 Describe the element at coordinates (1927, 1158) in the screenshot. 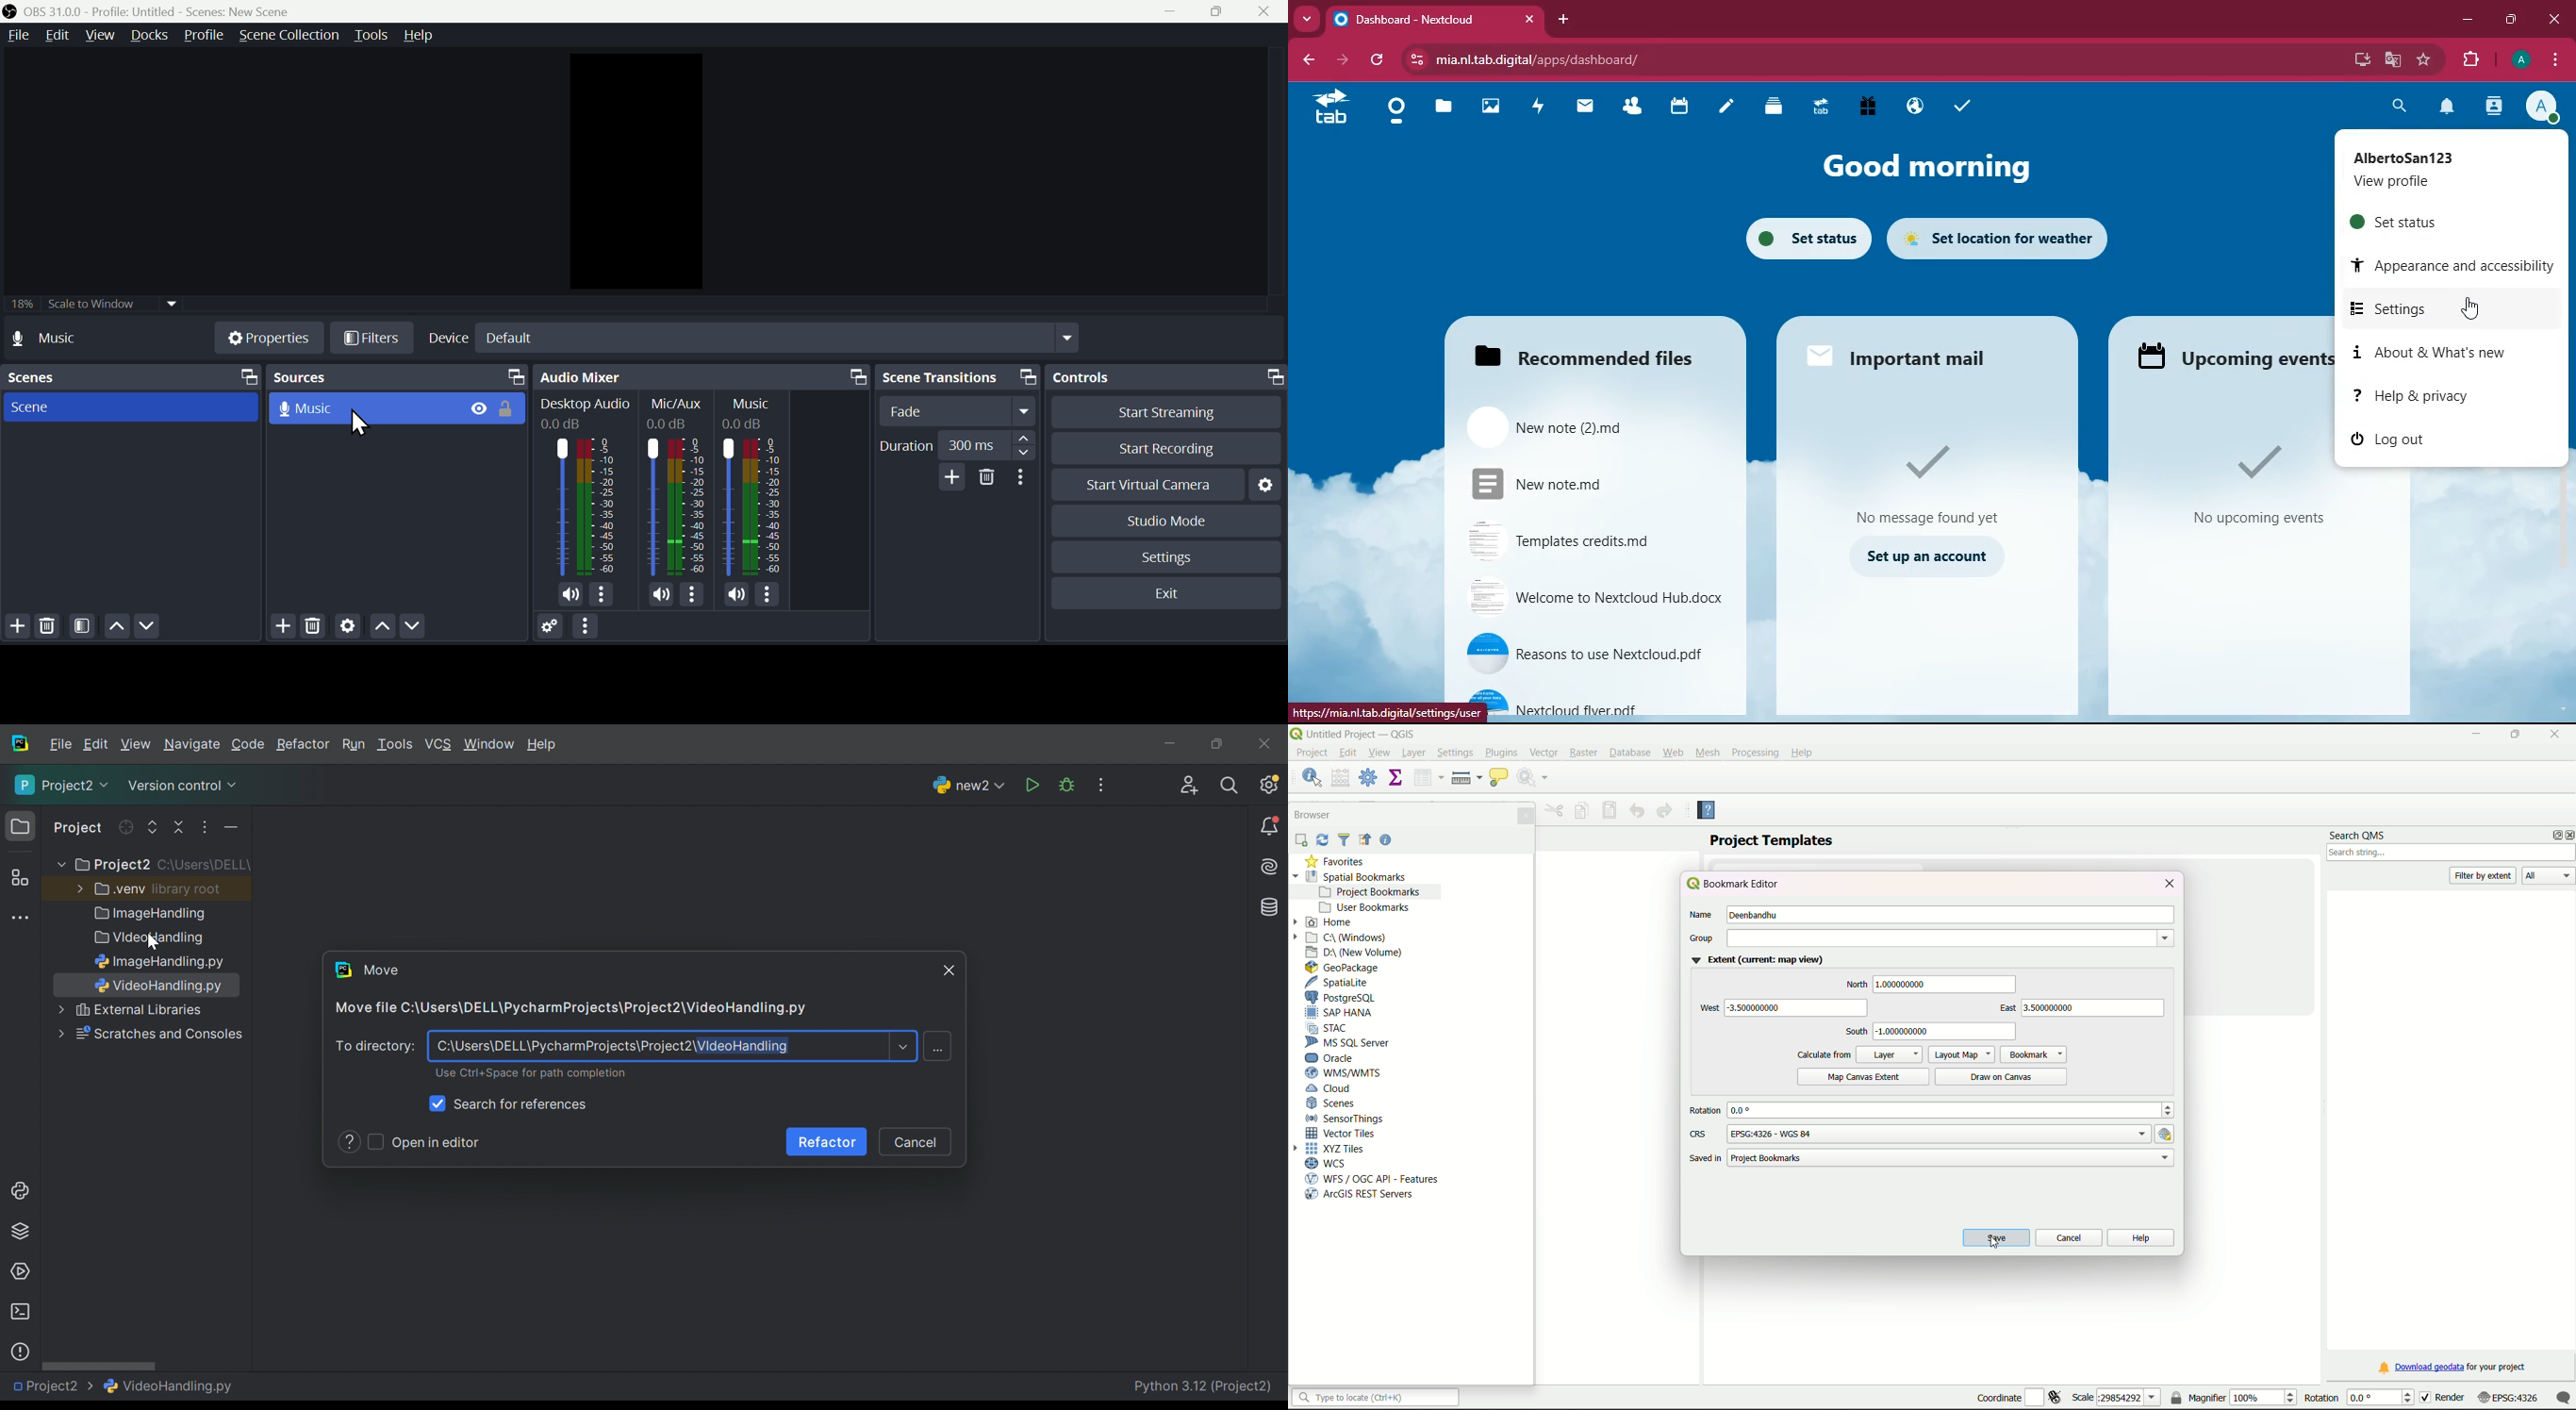

I see `path` at that location.